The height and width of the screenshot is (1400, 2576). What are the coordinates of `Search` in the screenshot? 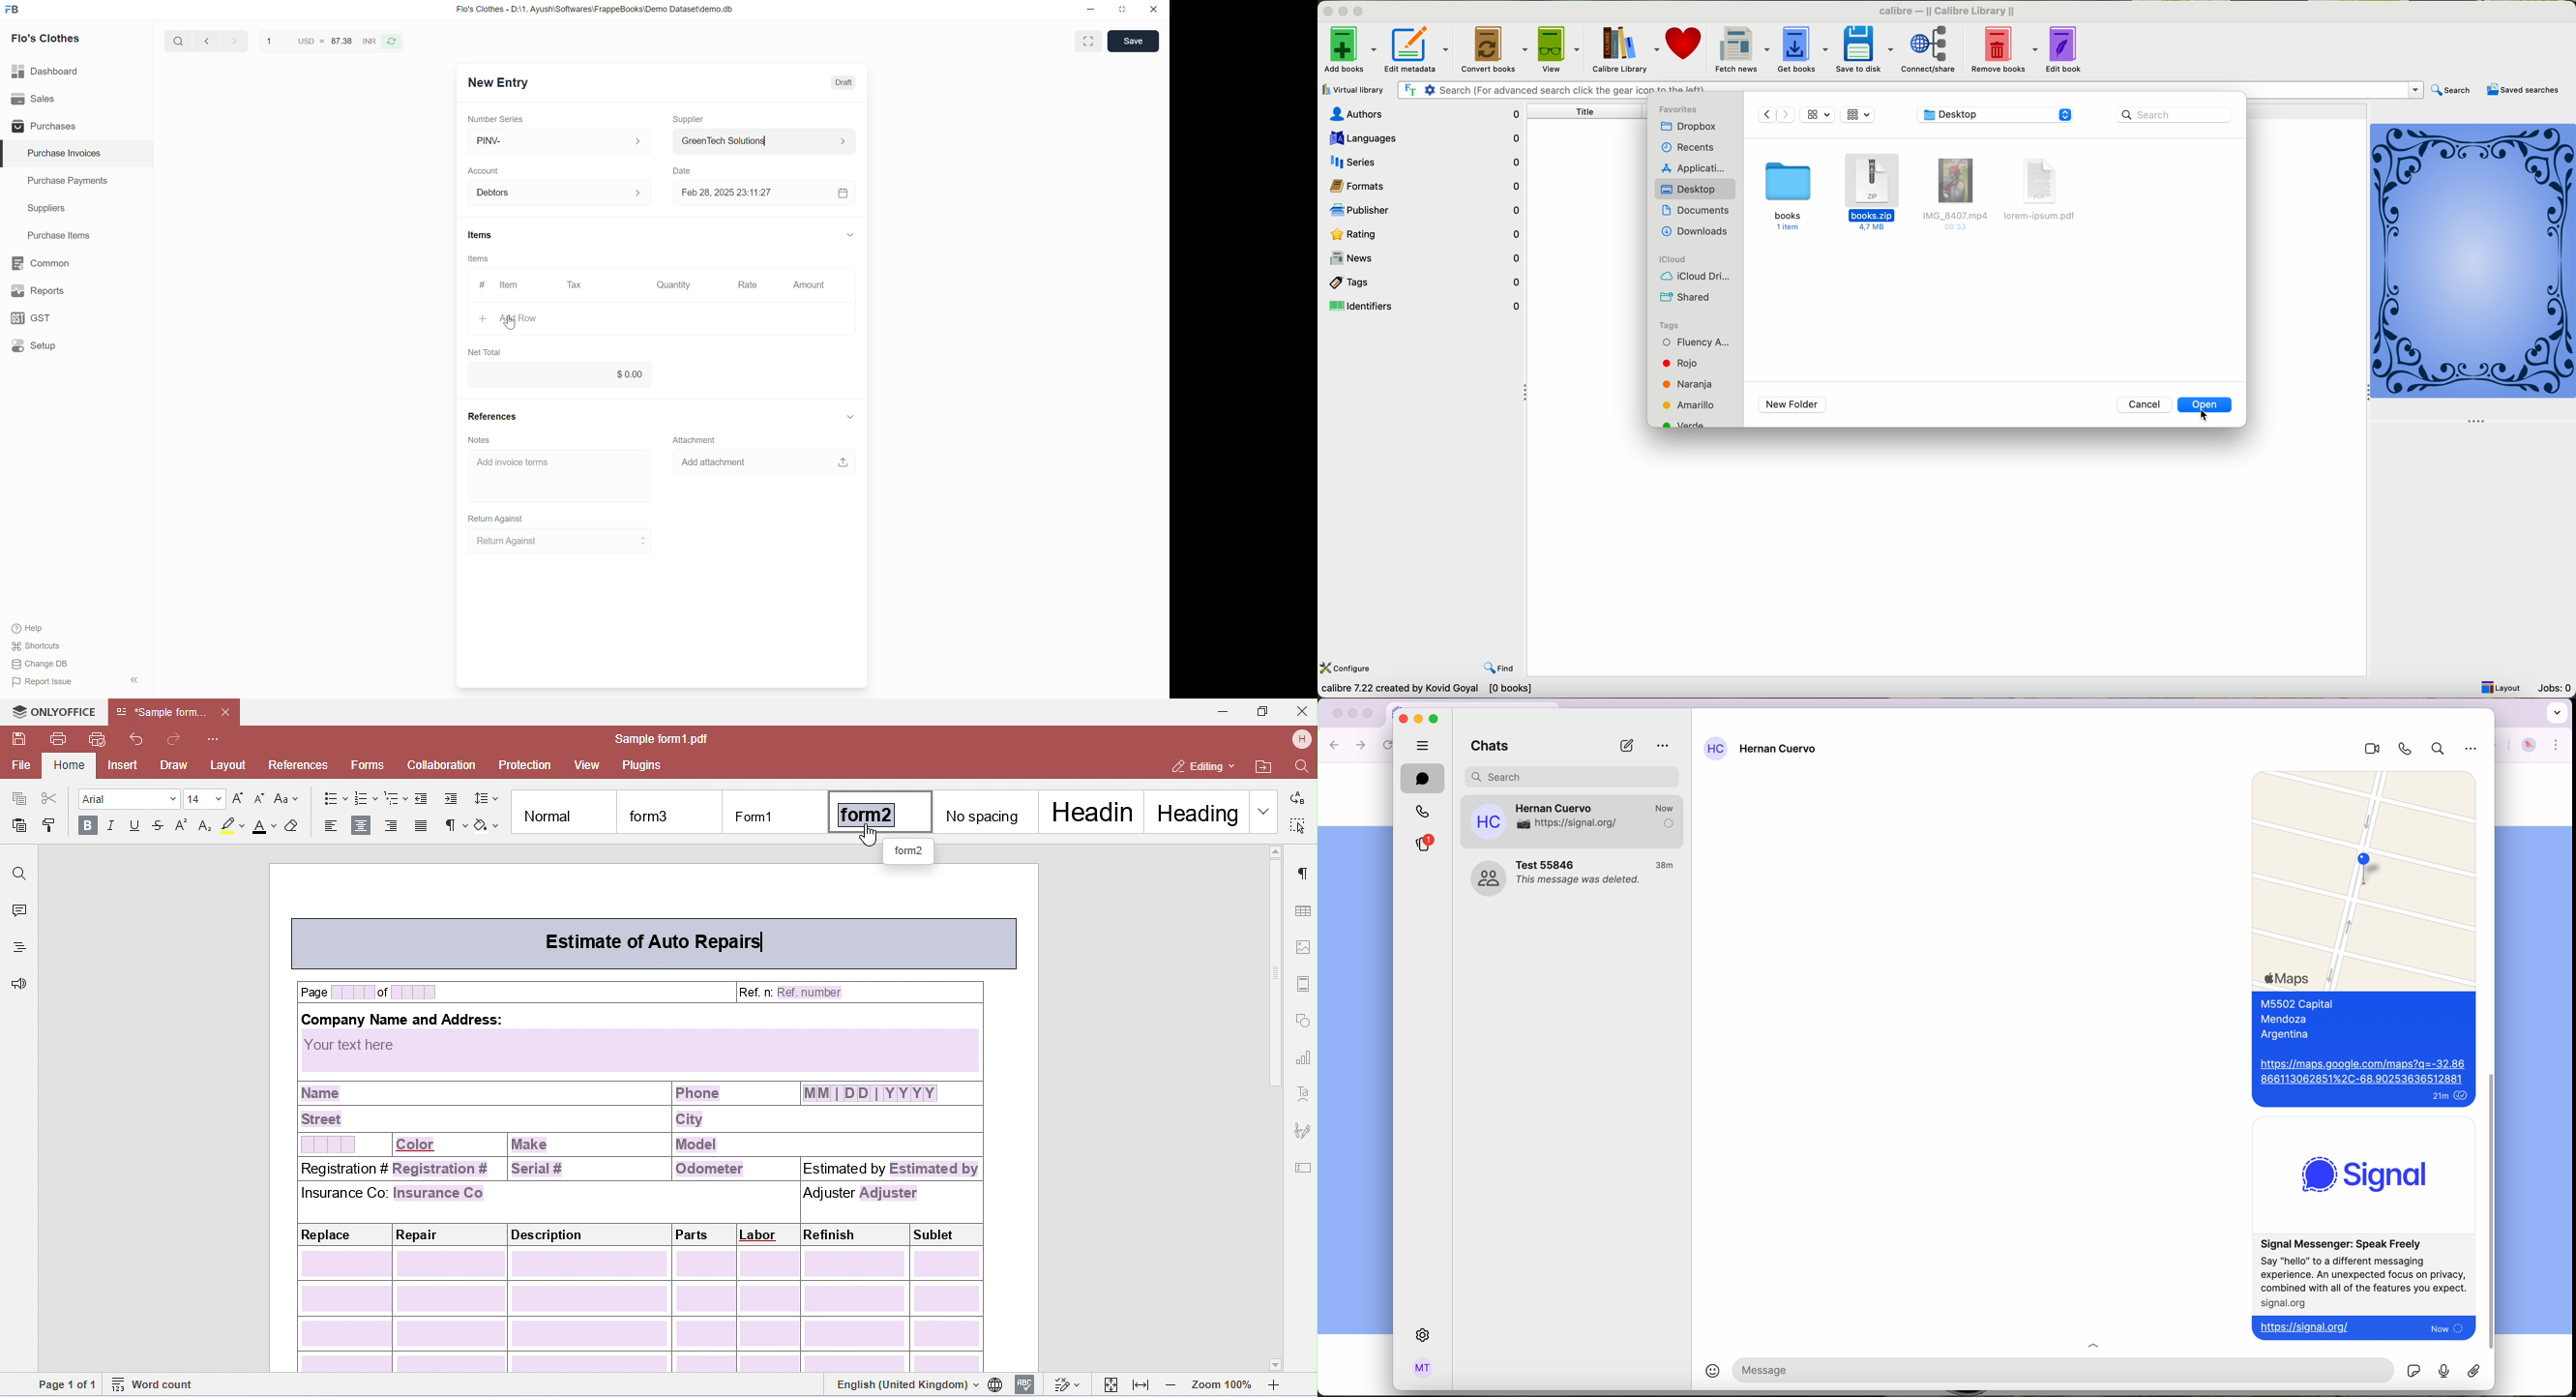 It's located at (179, 40).